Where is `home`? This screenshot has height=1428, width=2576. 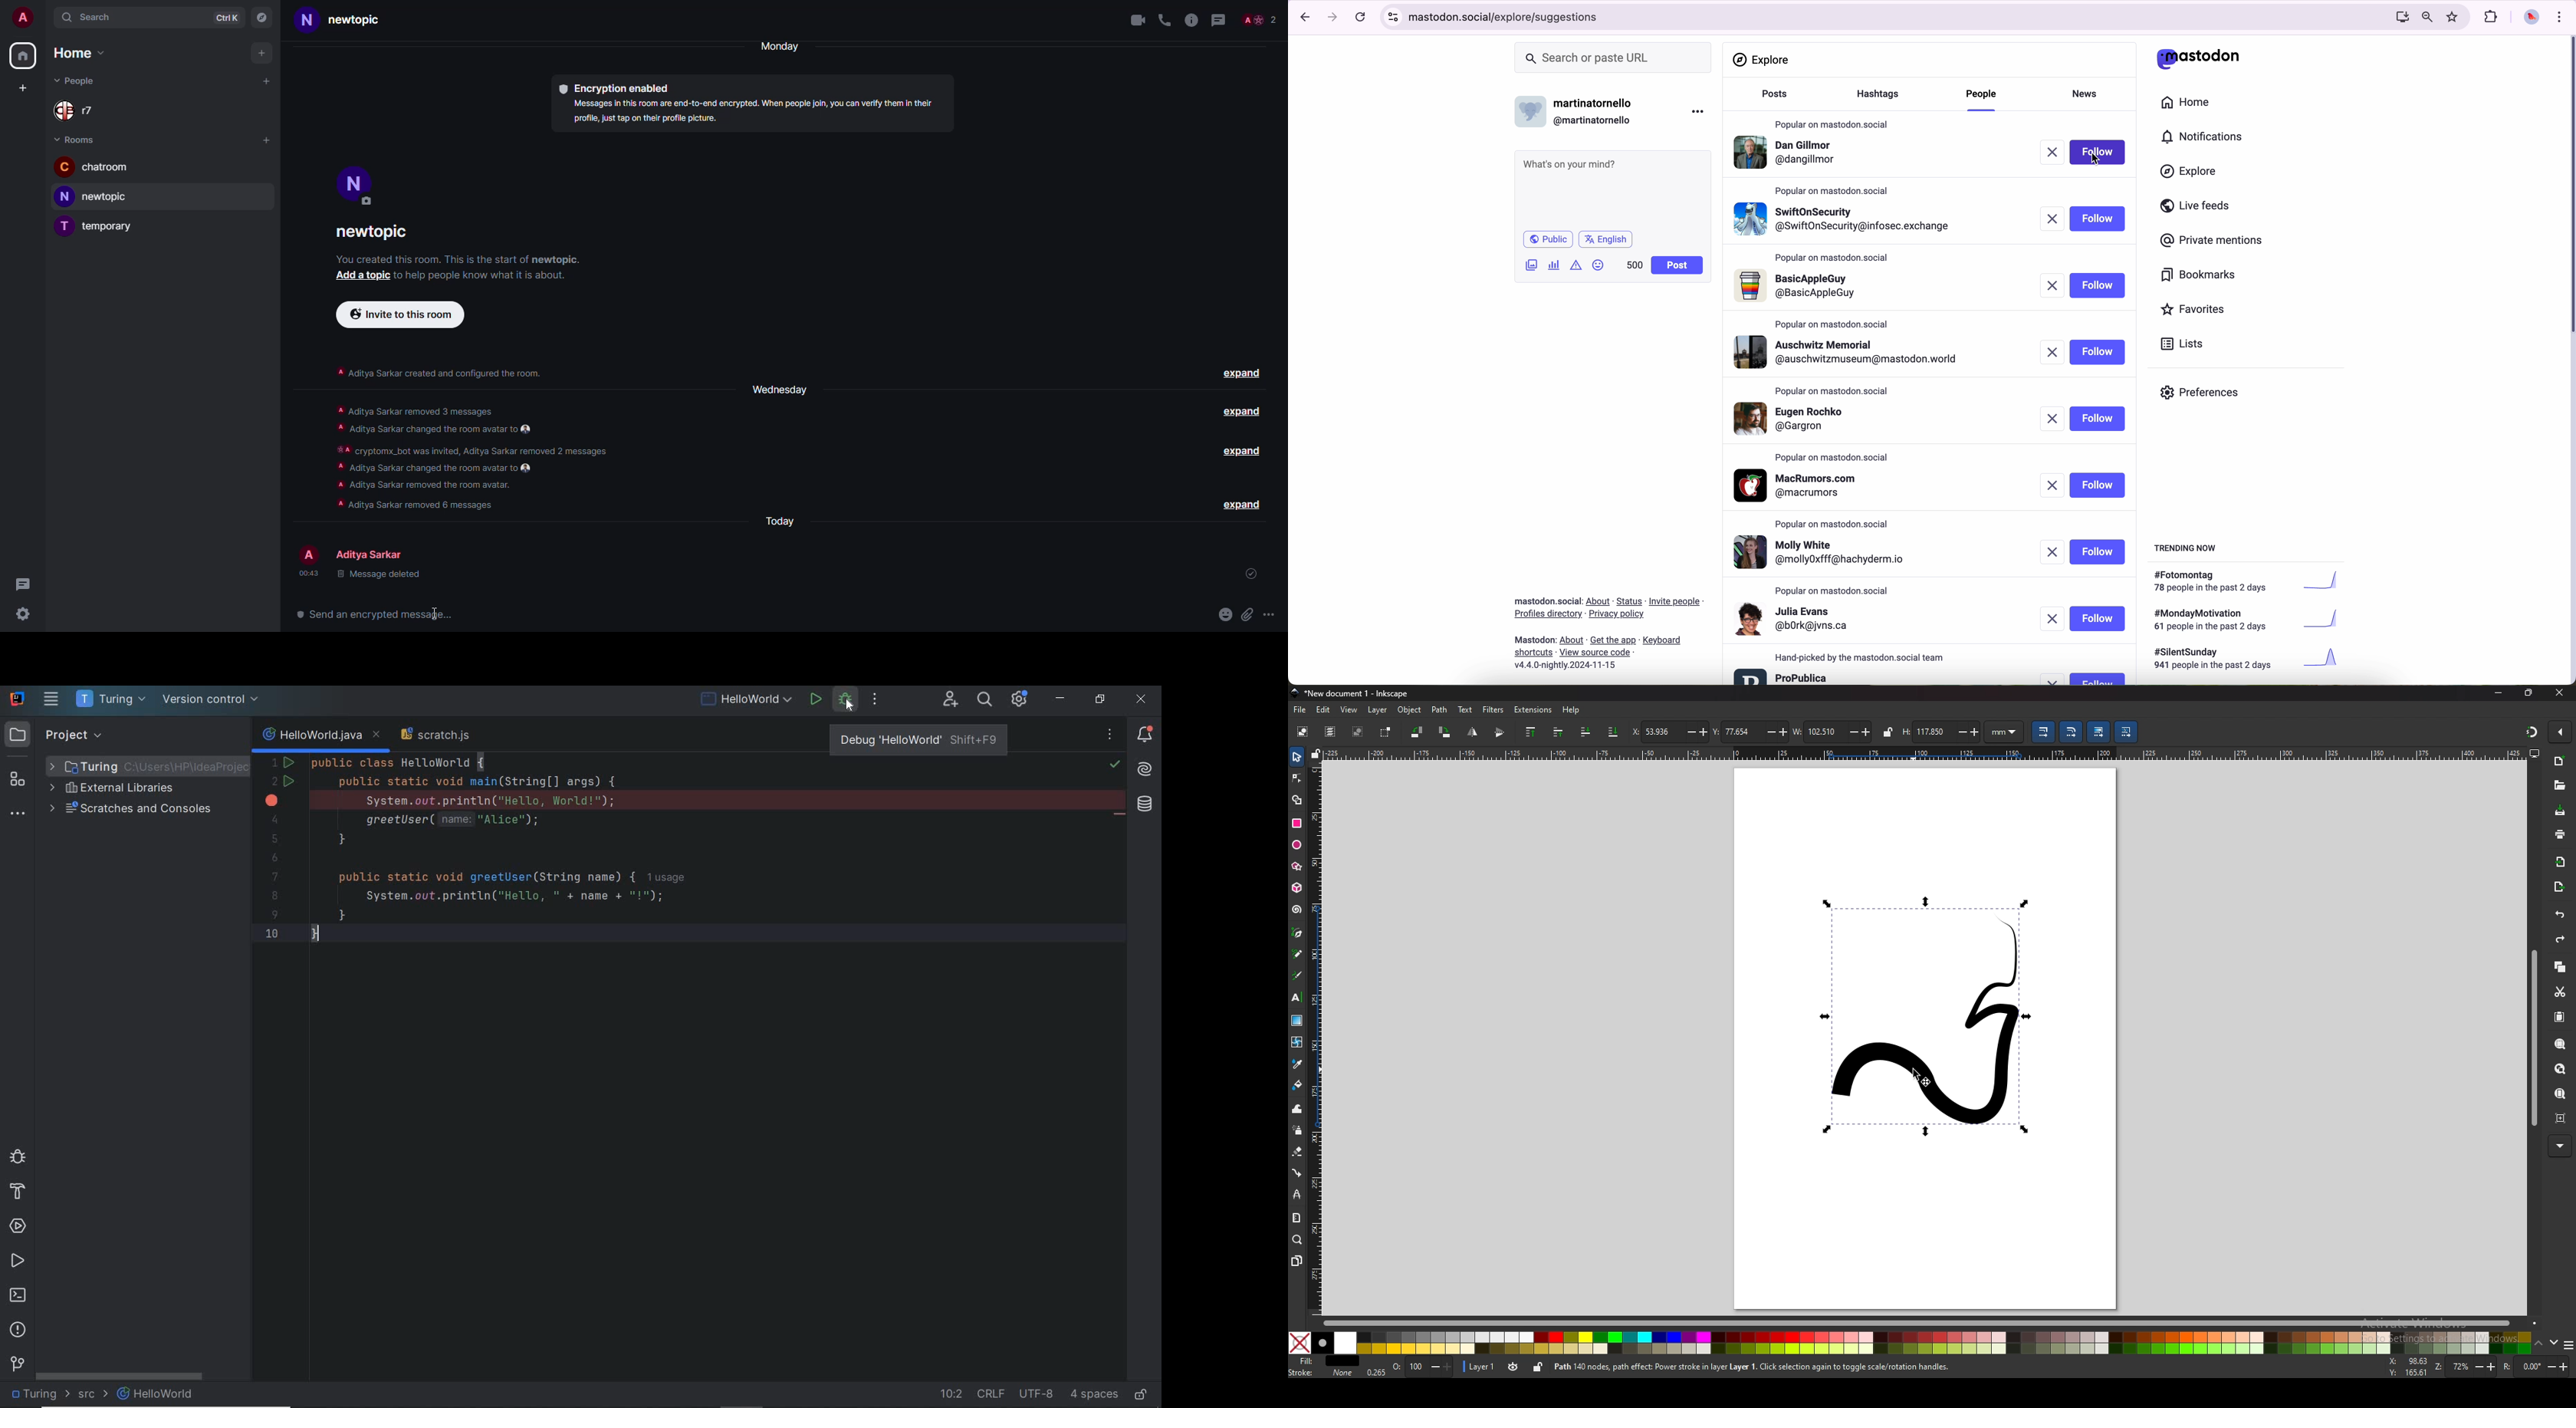 home is located at coordinates (2191, 104).